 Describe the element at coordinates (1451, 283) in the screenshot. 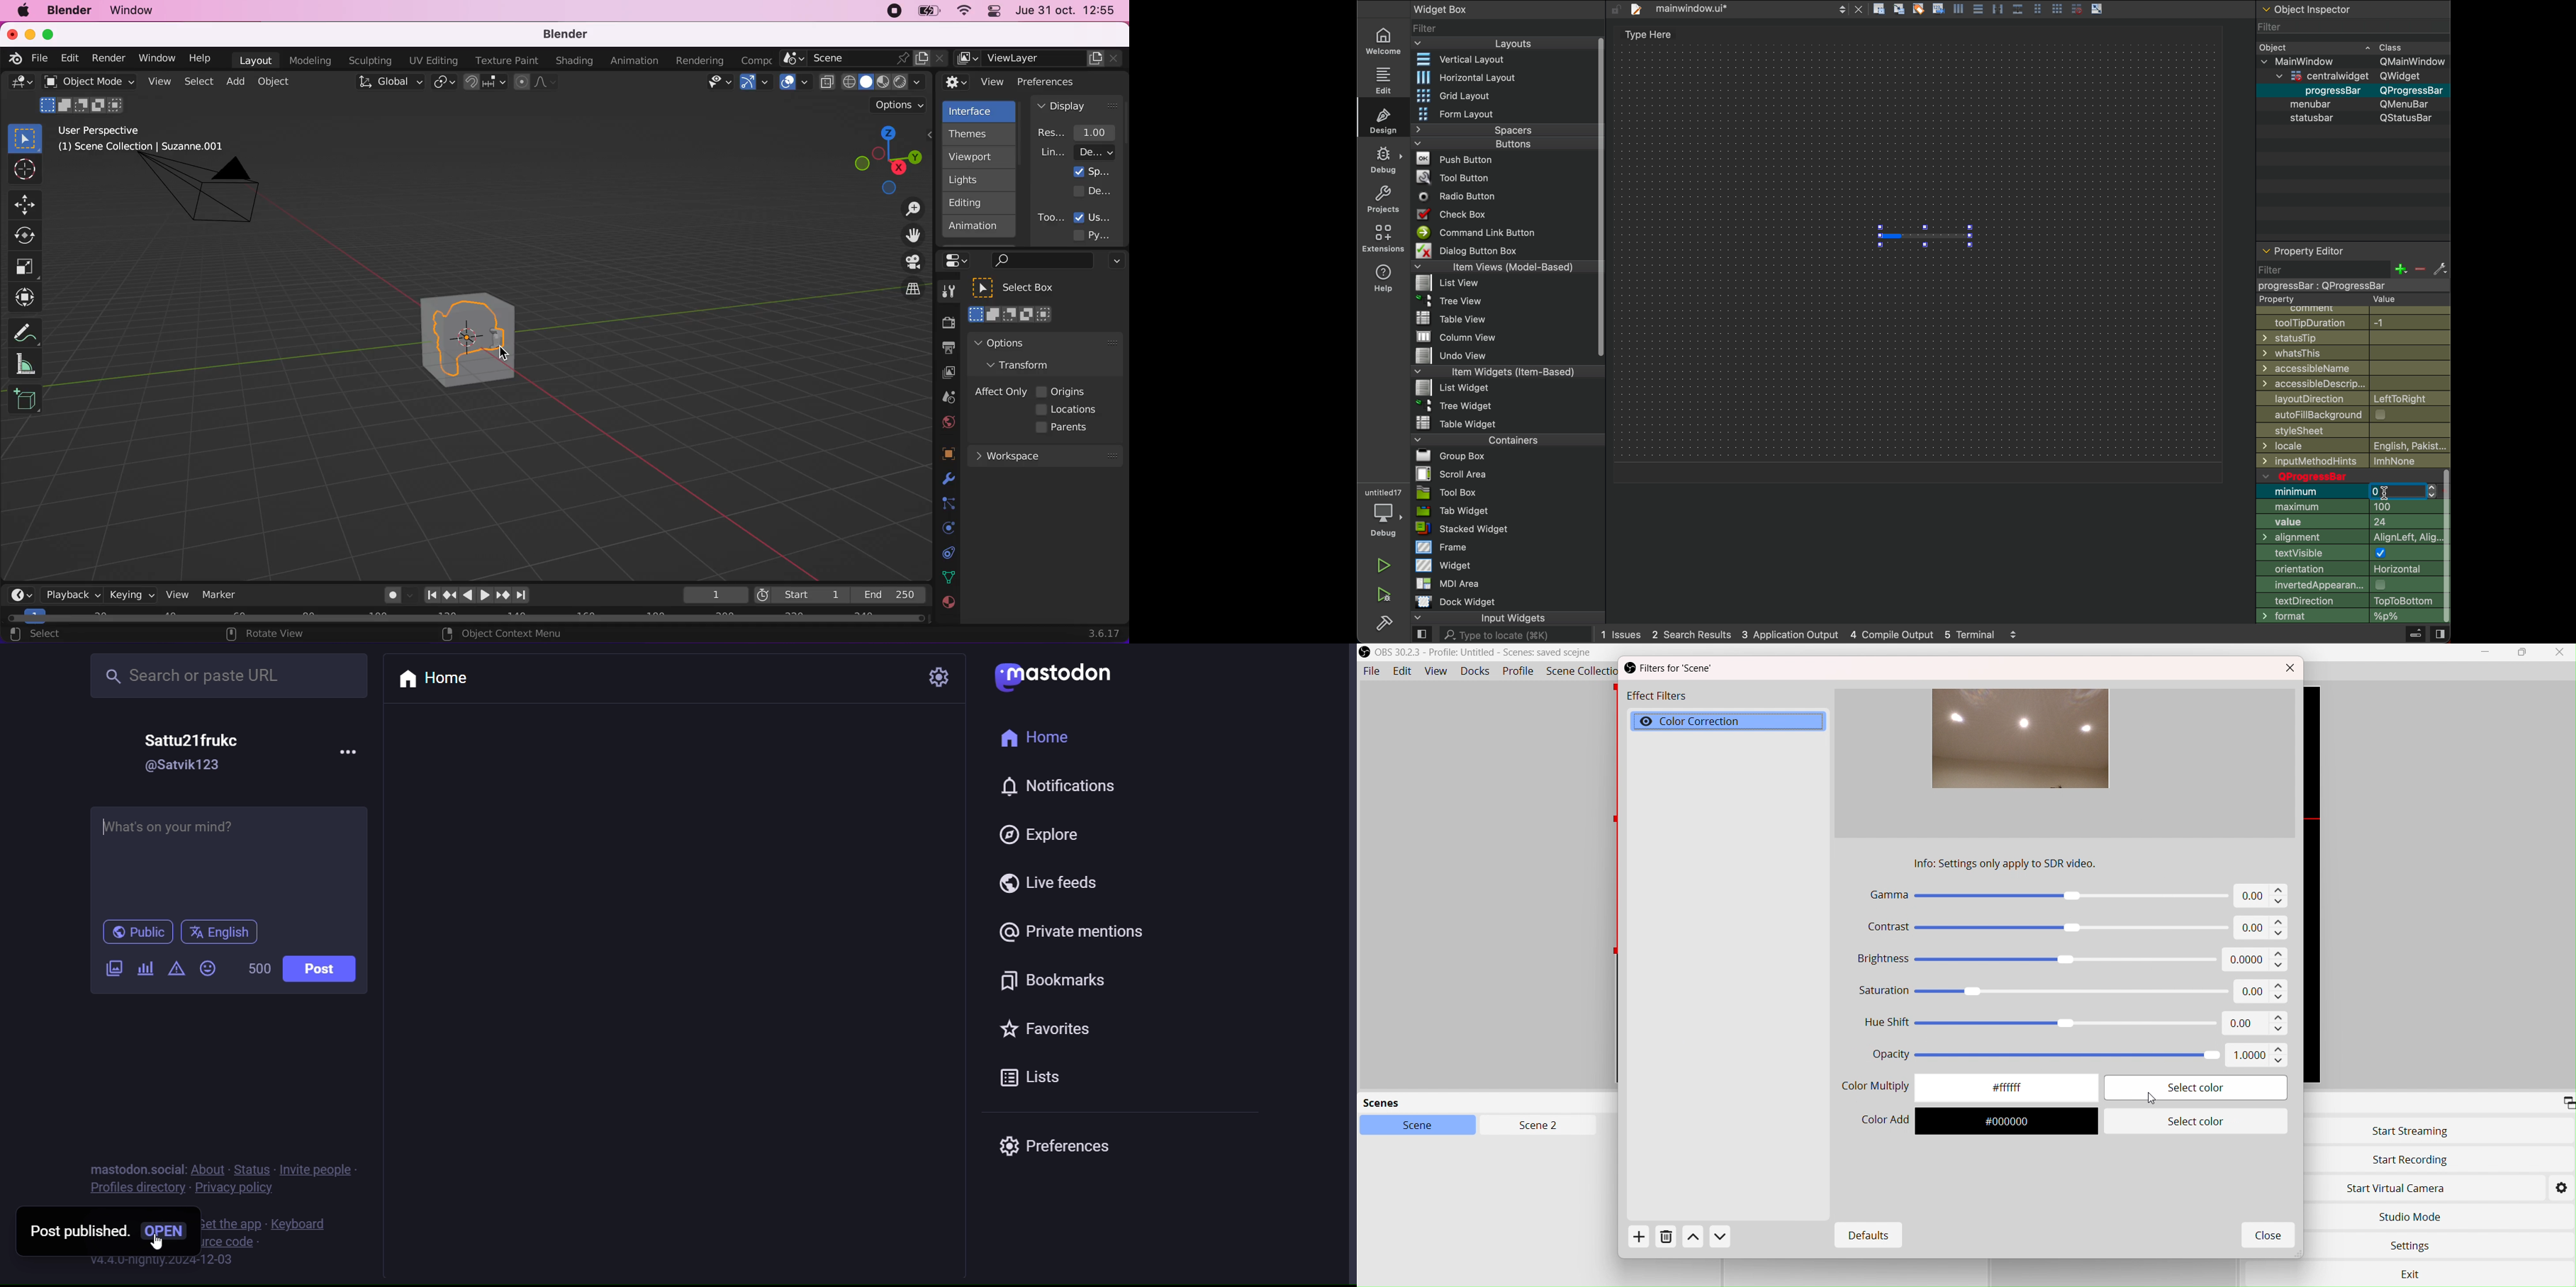

I see `File` at that location.